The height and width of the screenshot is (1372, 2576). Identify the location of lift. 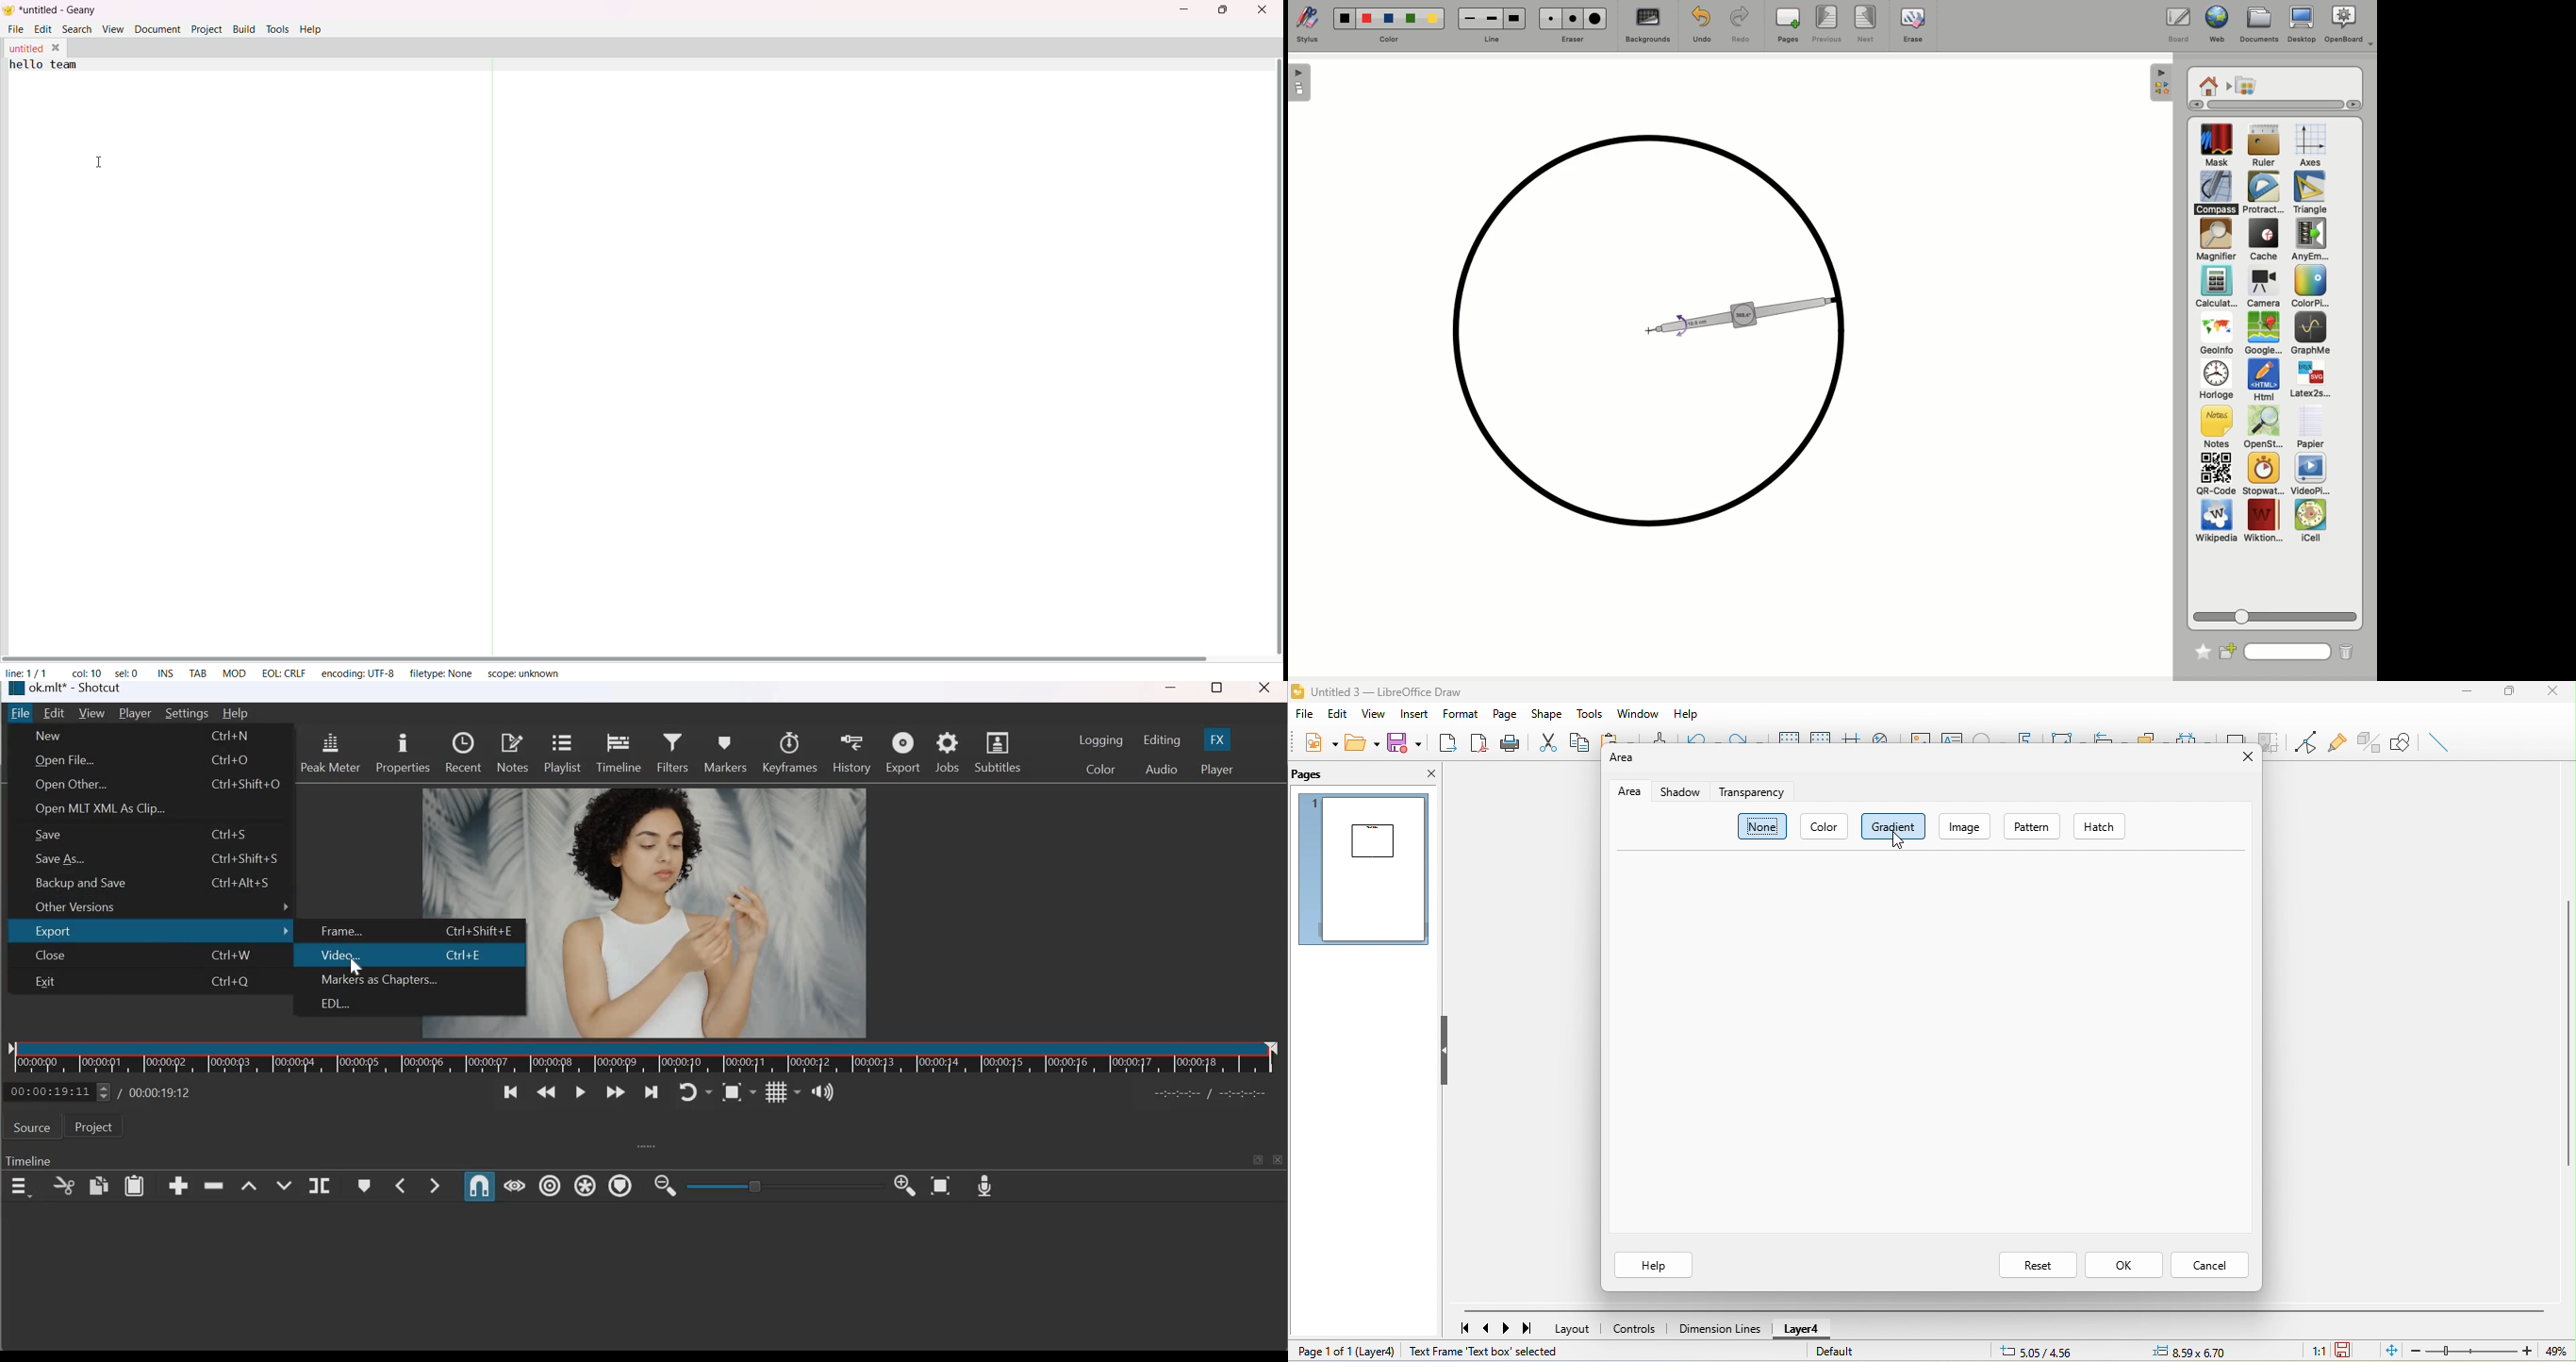
(250, 1186).